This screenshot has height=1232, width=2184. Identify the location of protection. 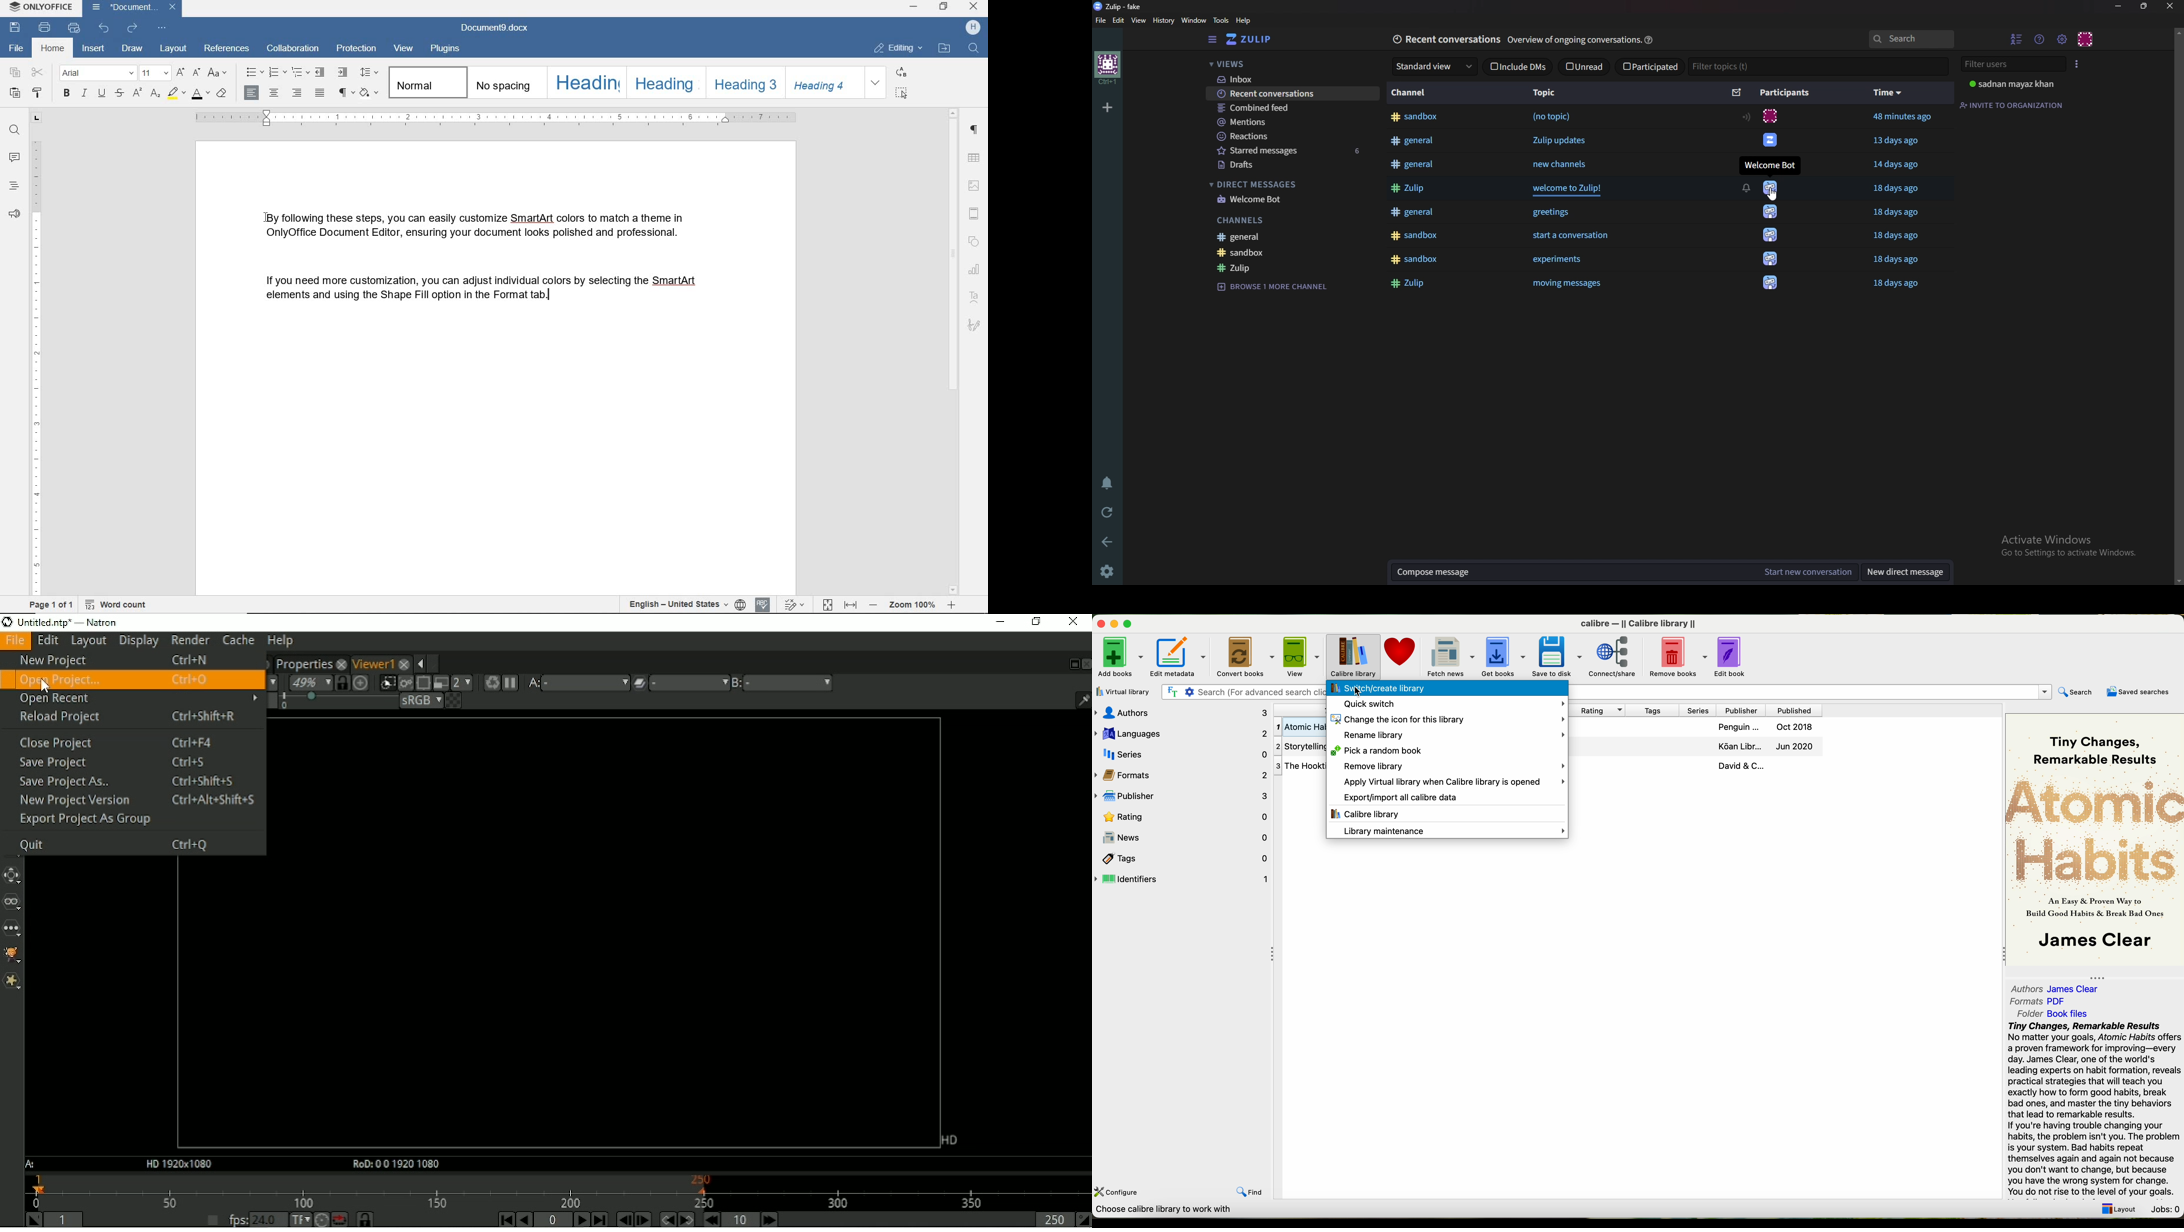
(357, 49).